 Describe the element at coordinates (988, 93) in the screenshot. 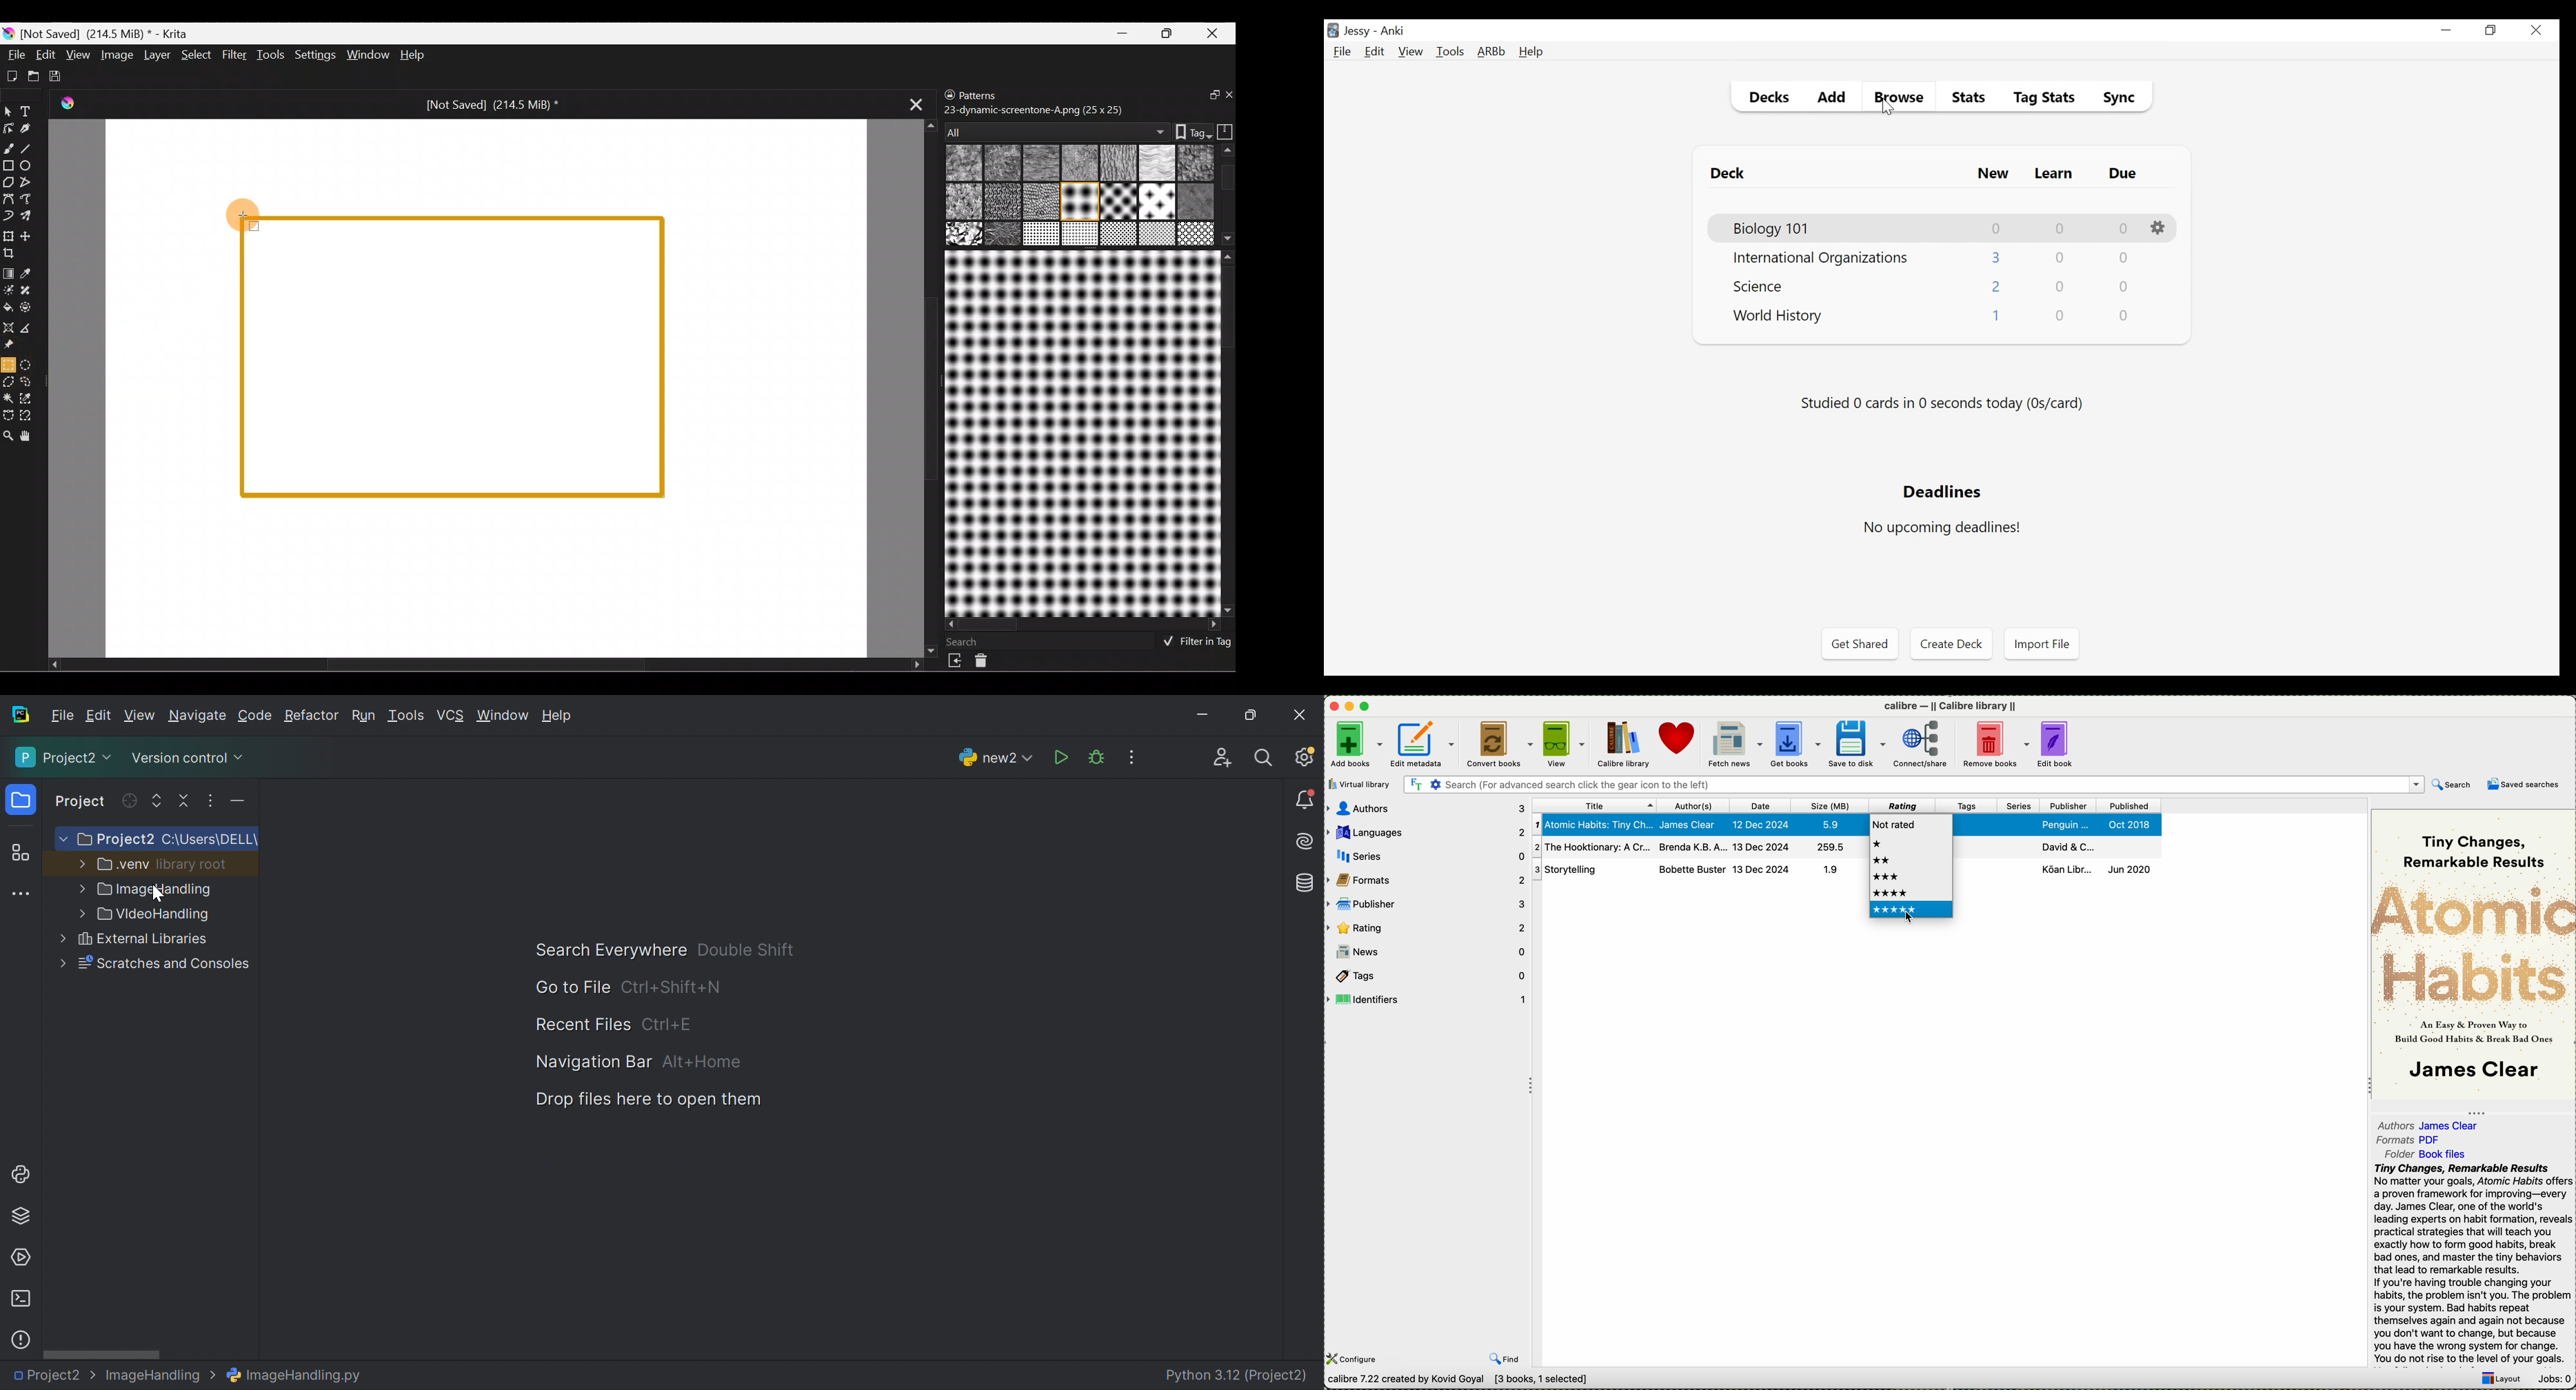

I see `Patterns` at that location.